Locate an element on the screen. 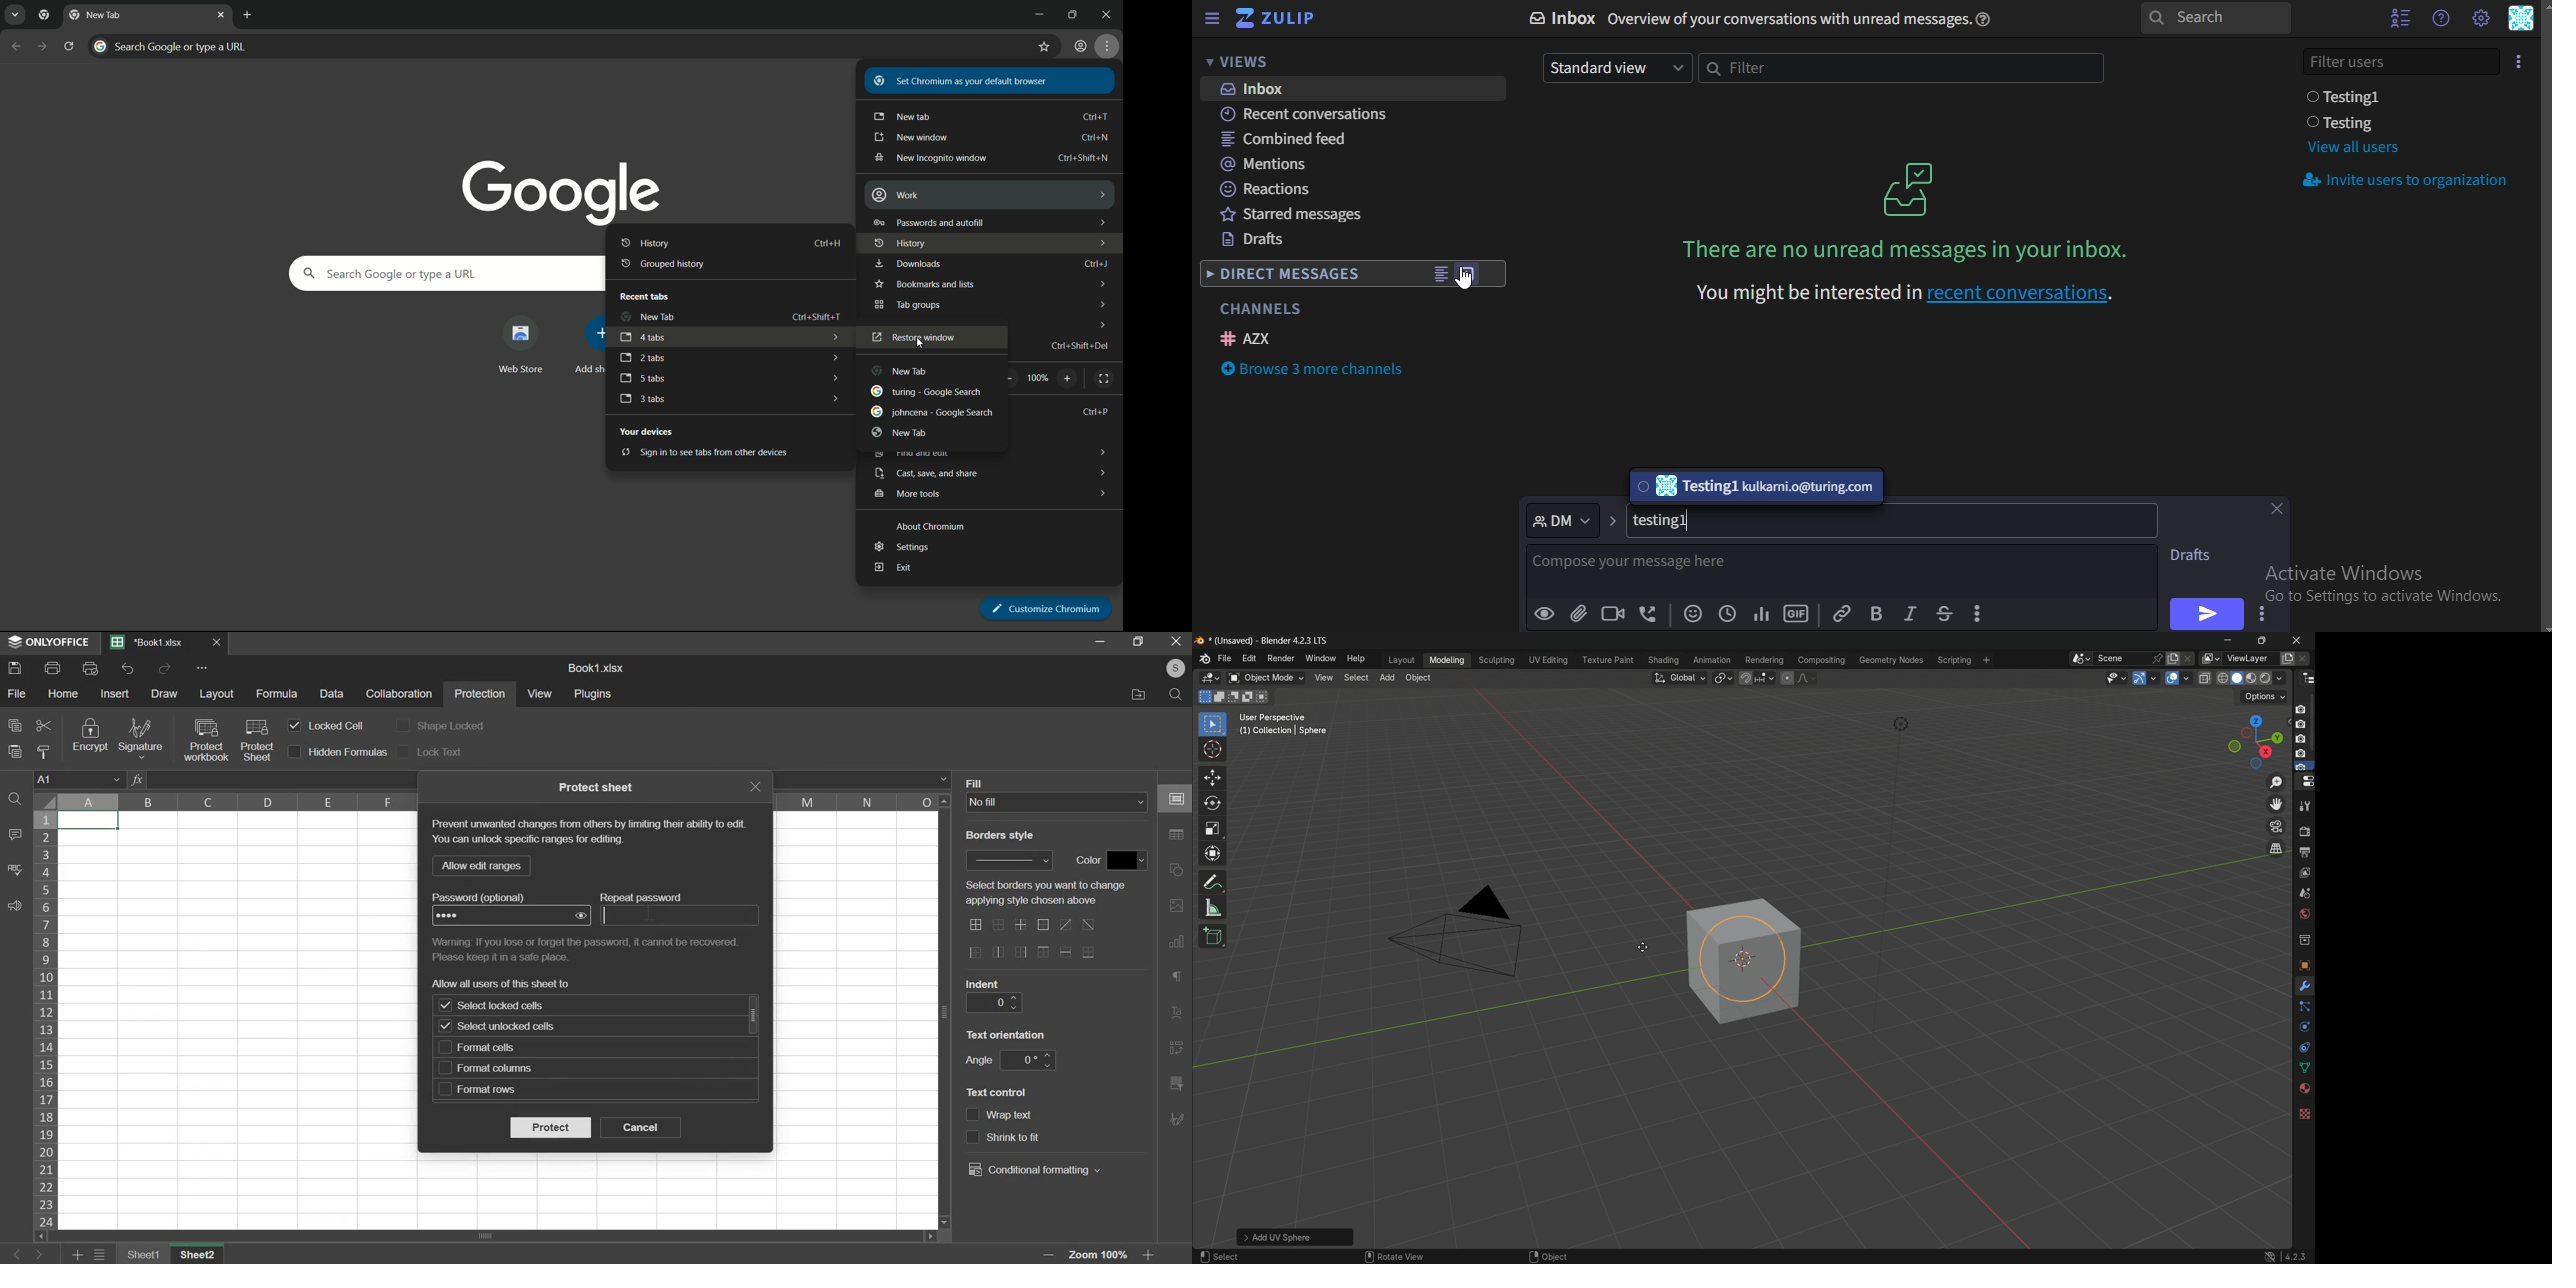 The width and height of the screenshot is (2576, 1288). right side bar is located at coordinates (1177, 1082).